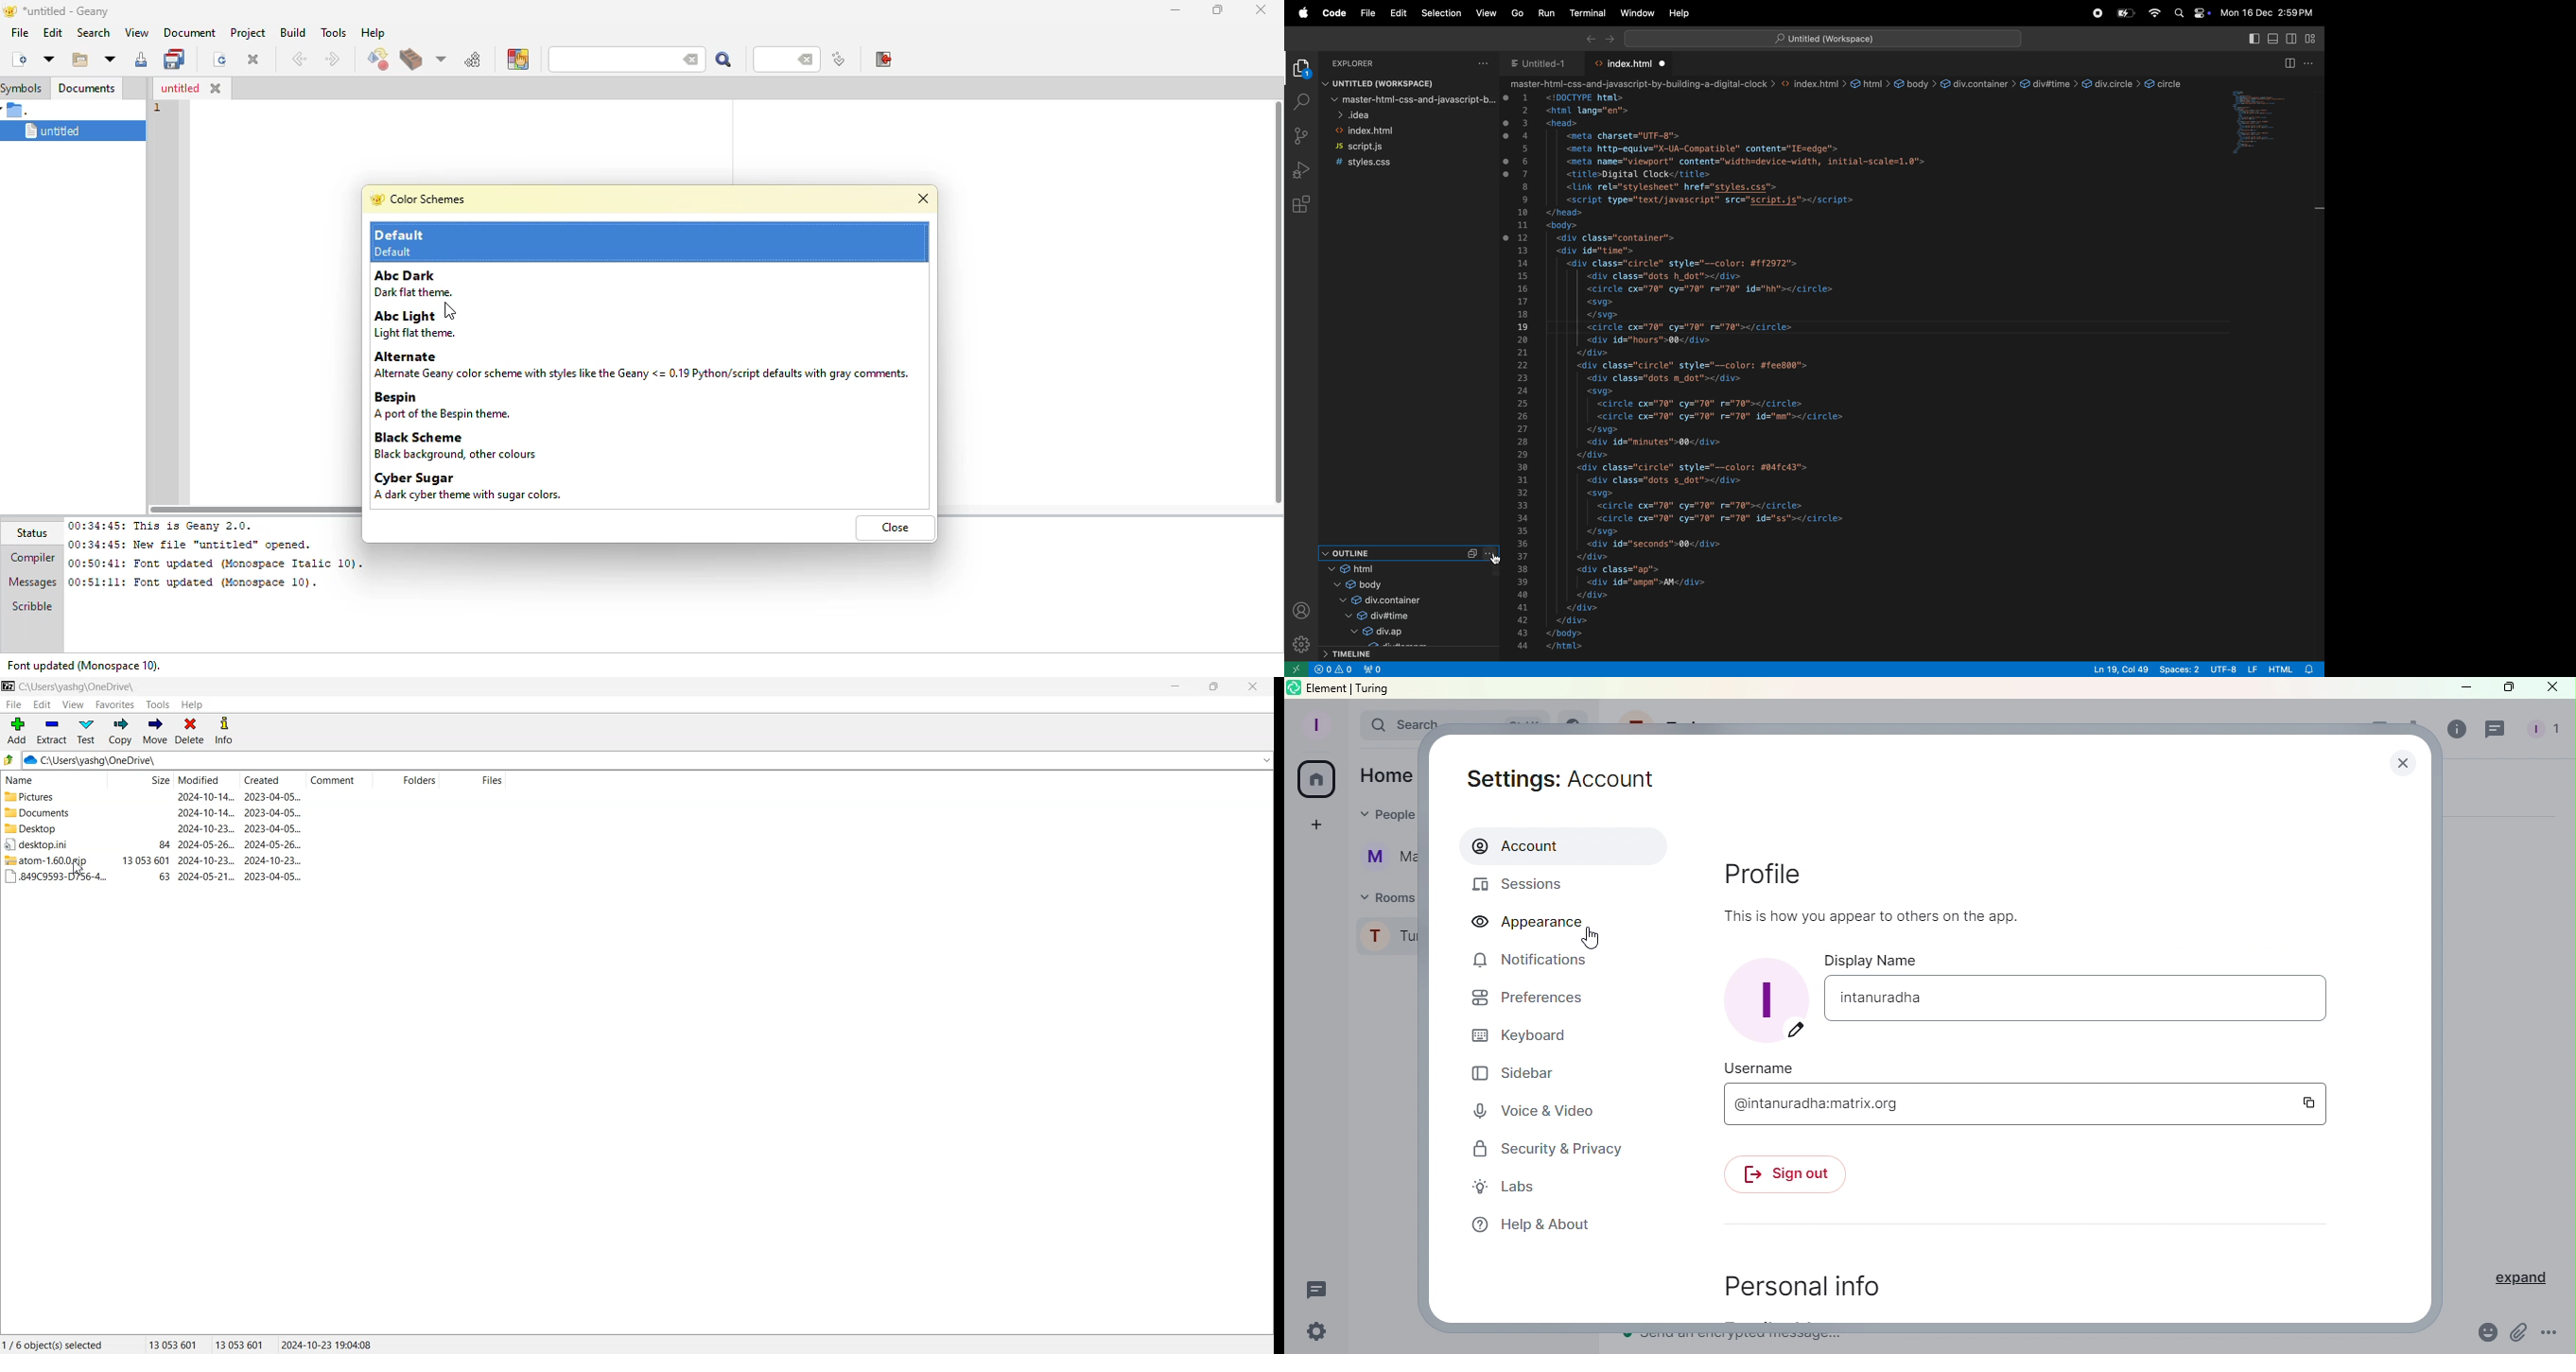 The image size is (2576, 1372). Describe the element at coordinates (140, 61) in the screenshot. I see `save` at that location.